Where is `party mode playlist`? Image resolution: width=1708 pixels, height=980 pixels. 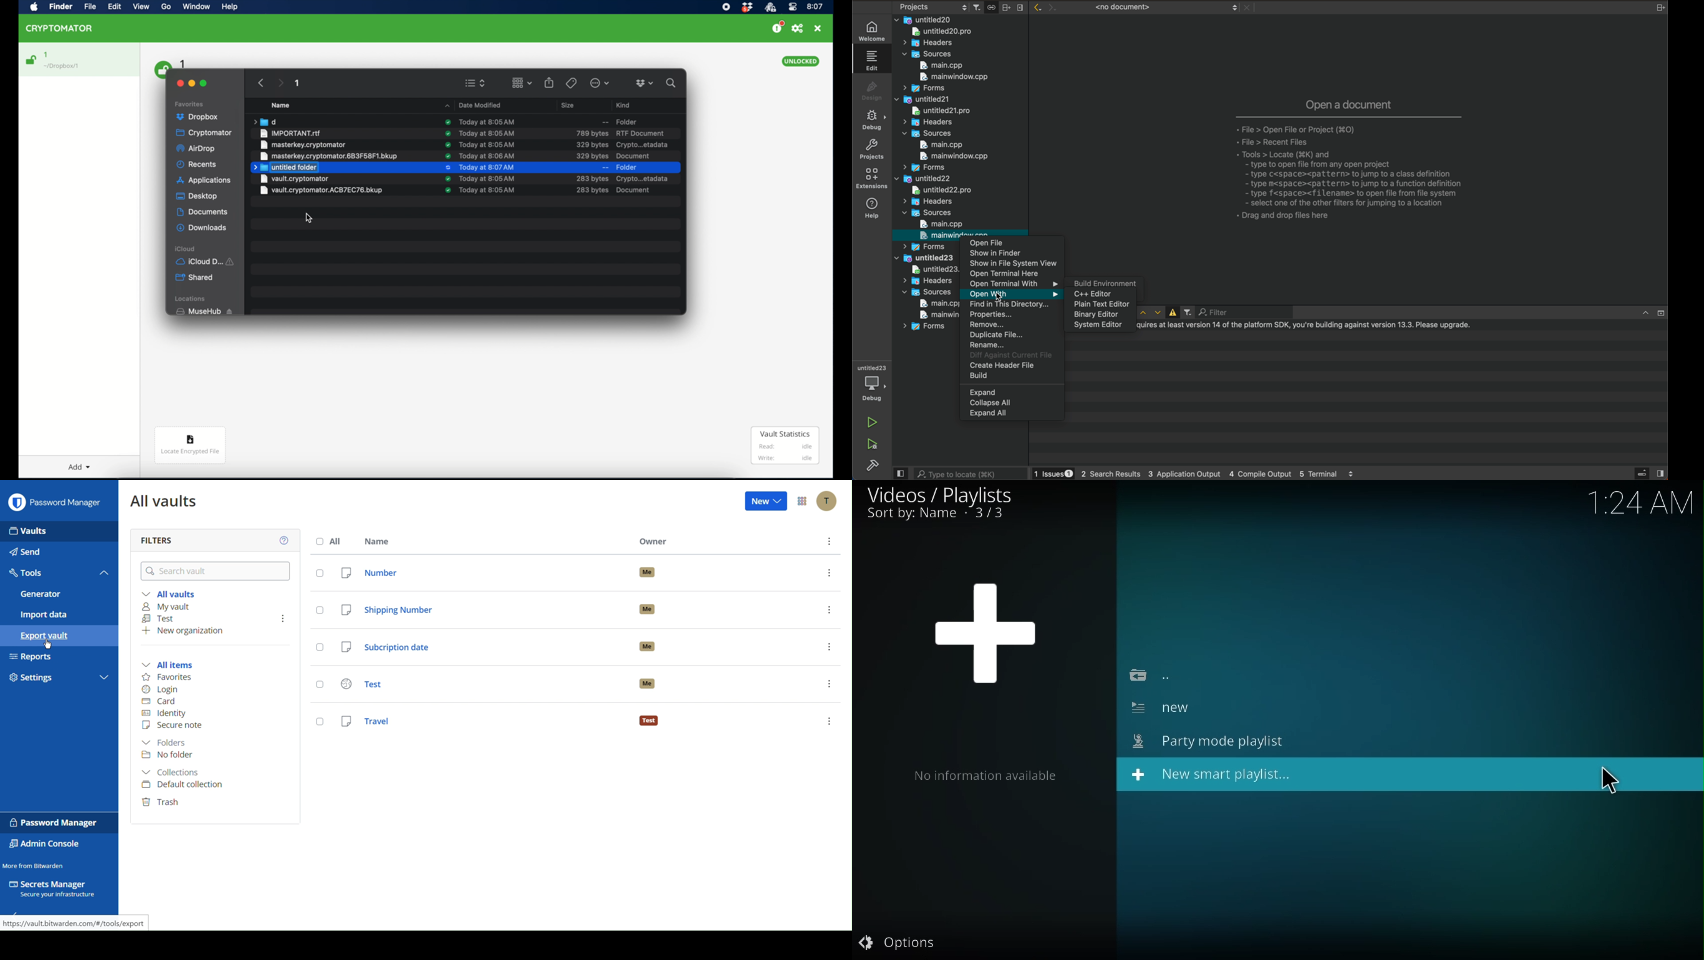
party mode playlist is located at coordinates (1214, 743).